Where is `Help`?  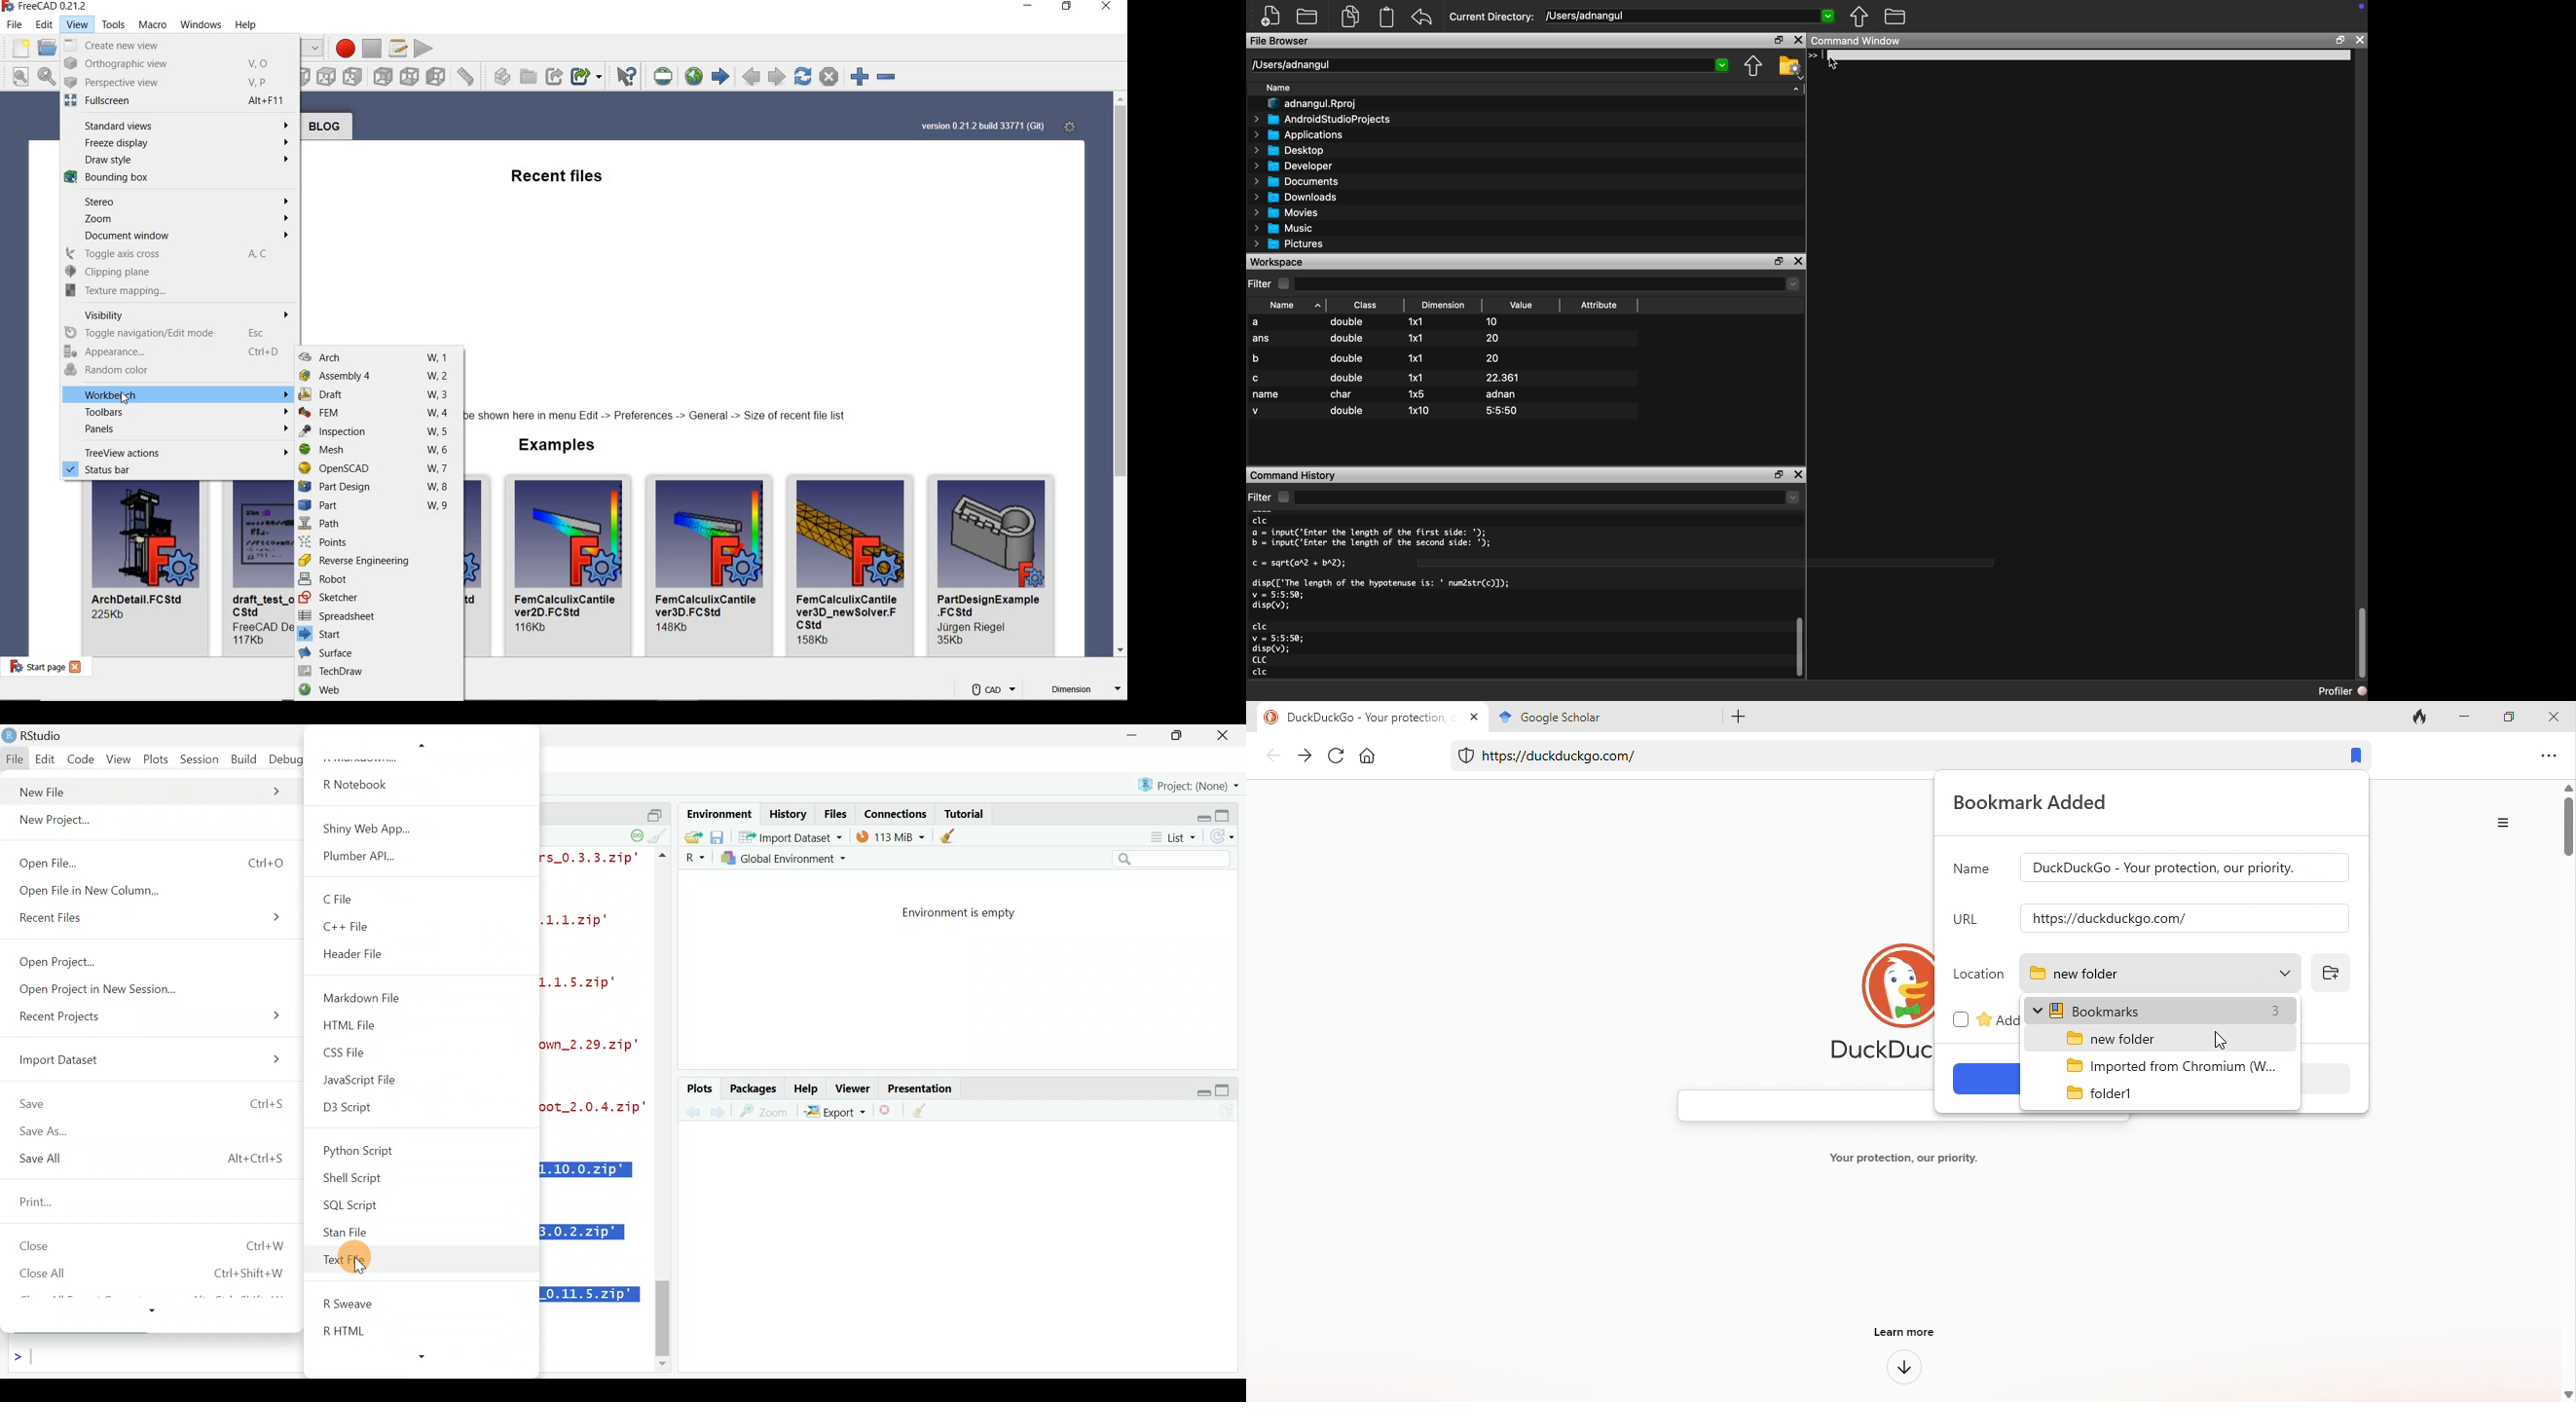 Help is located at coordinates (807, 1087).